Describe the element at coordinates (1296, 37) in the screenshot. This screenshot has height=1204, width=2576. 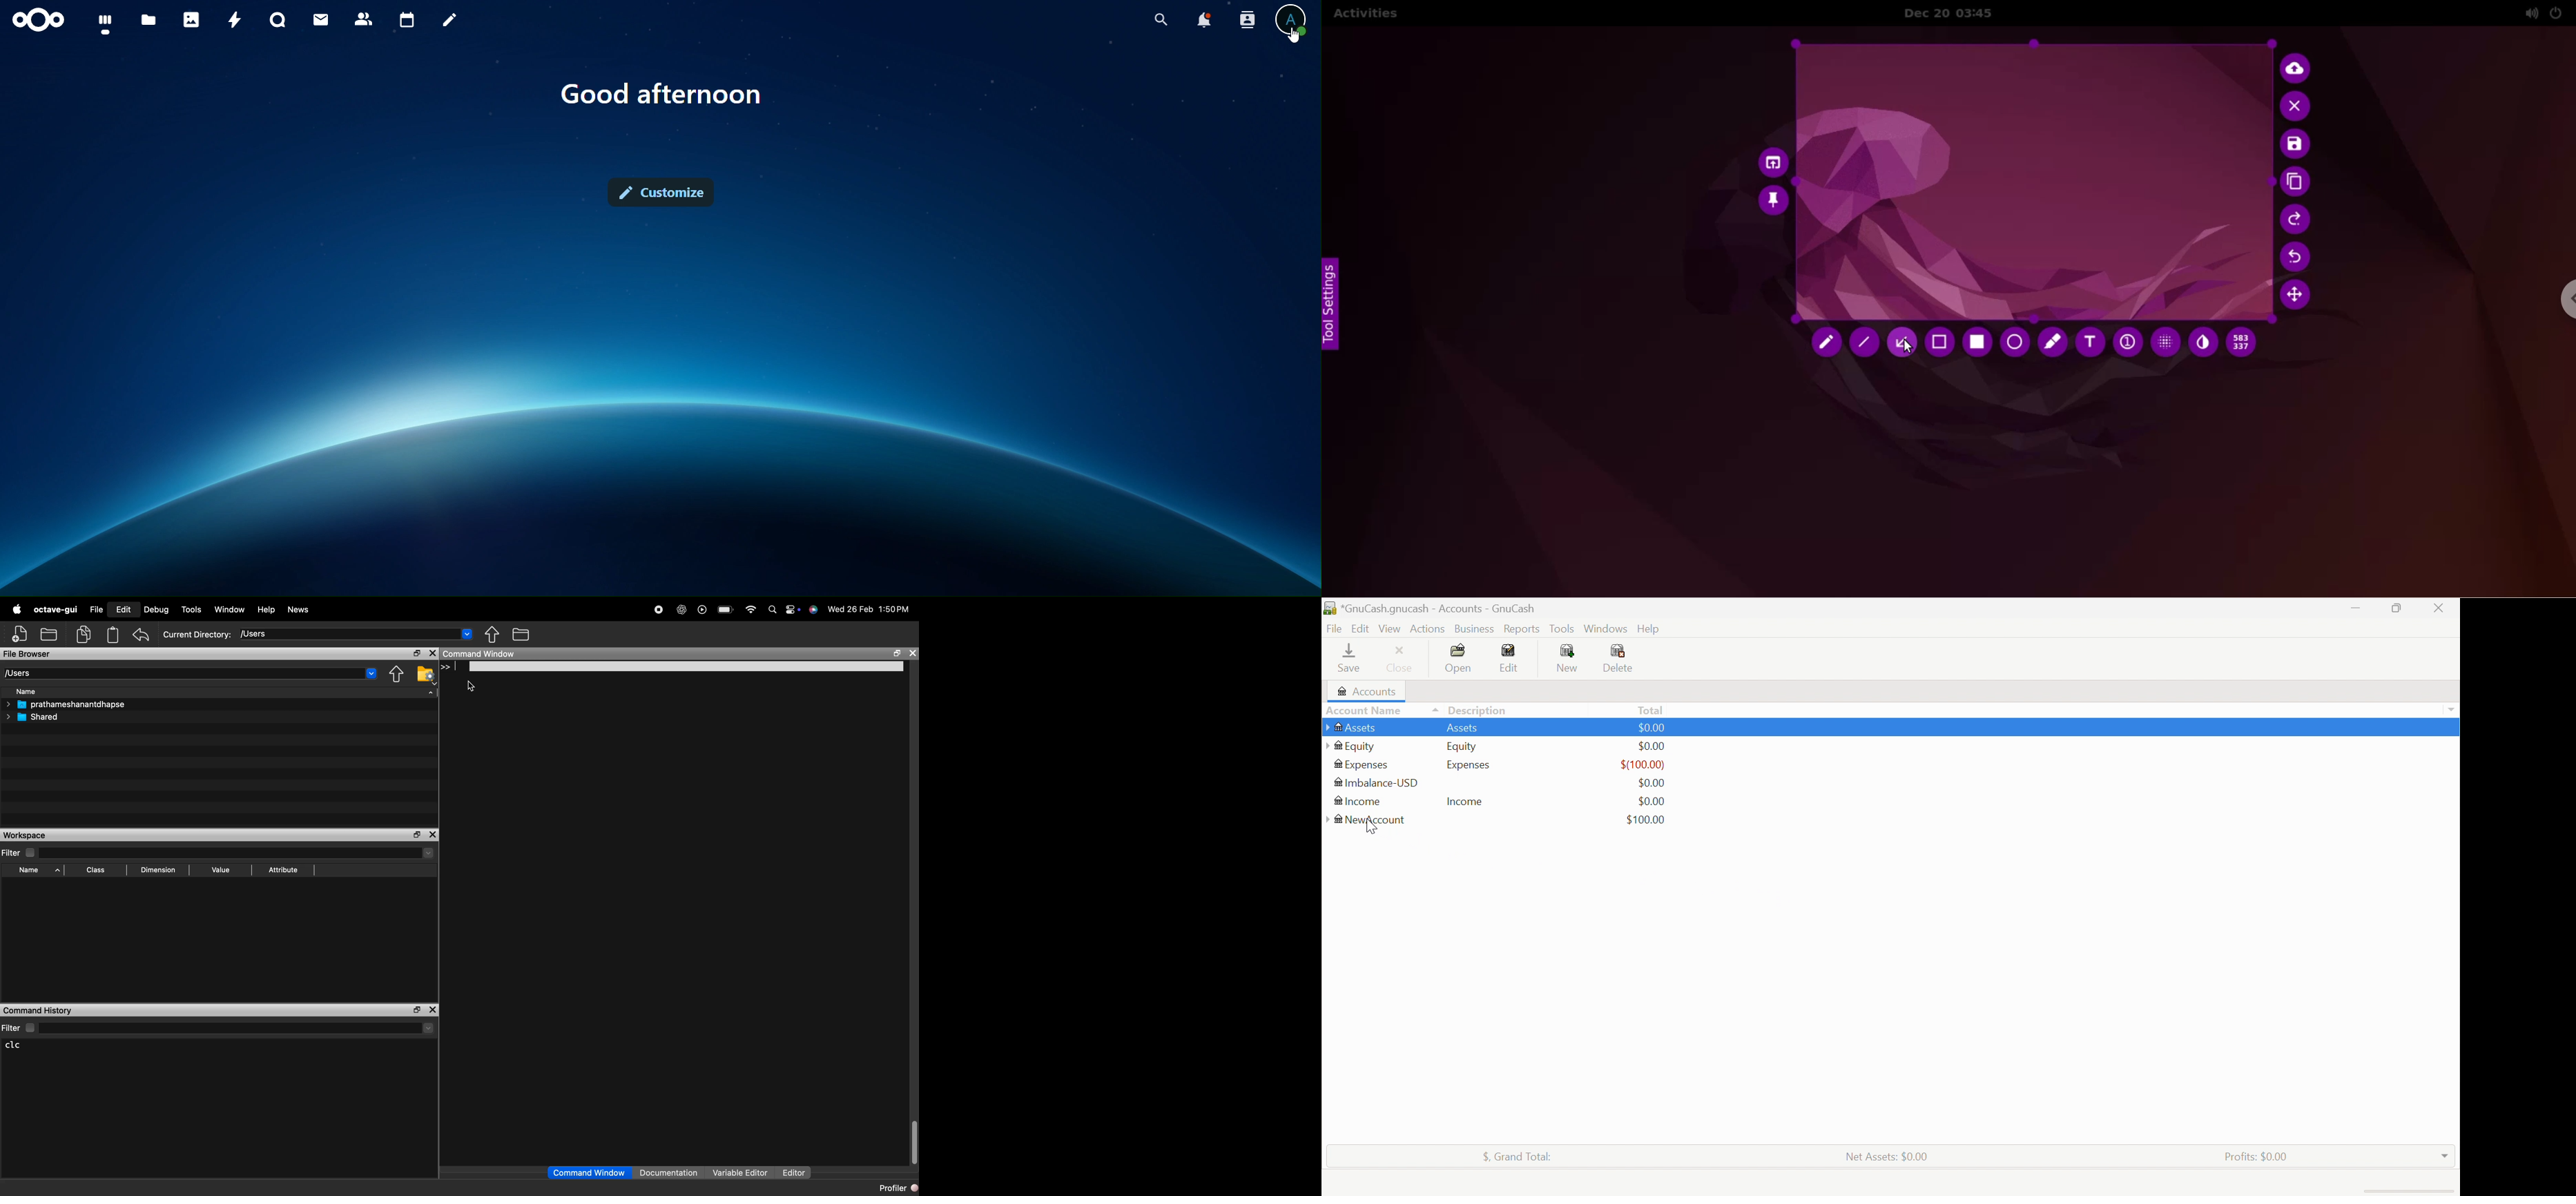
I see `cursor` at that location.